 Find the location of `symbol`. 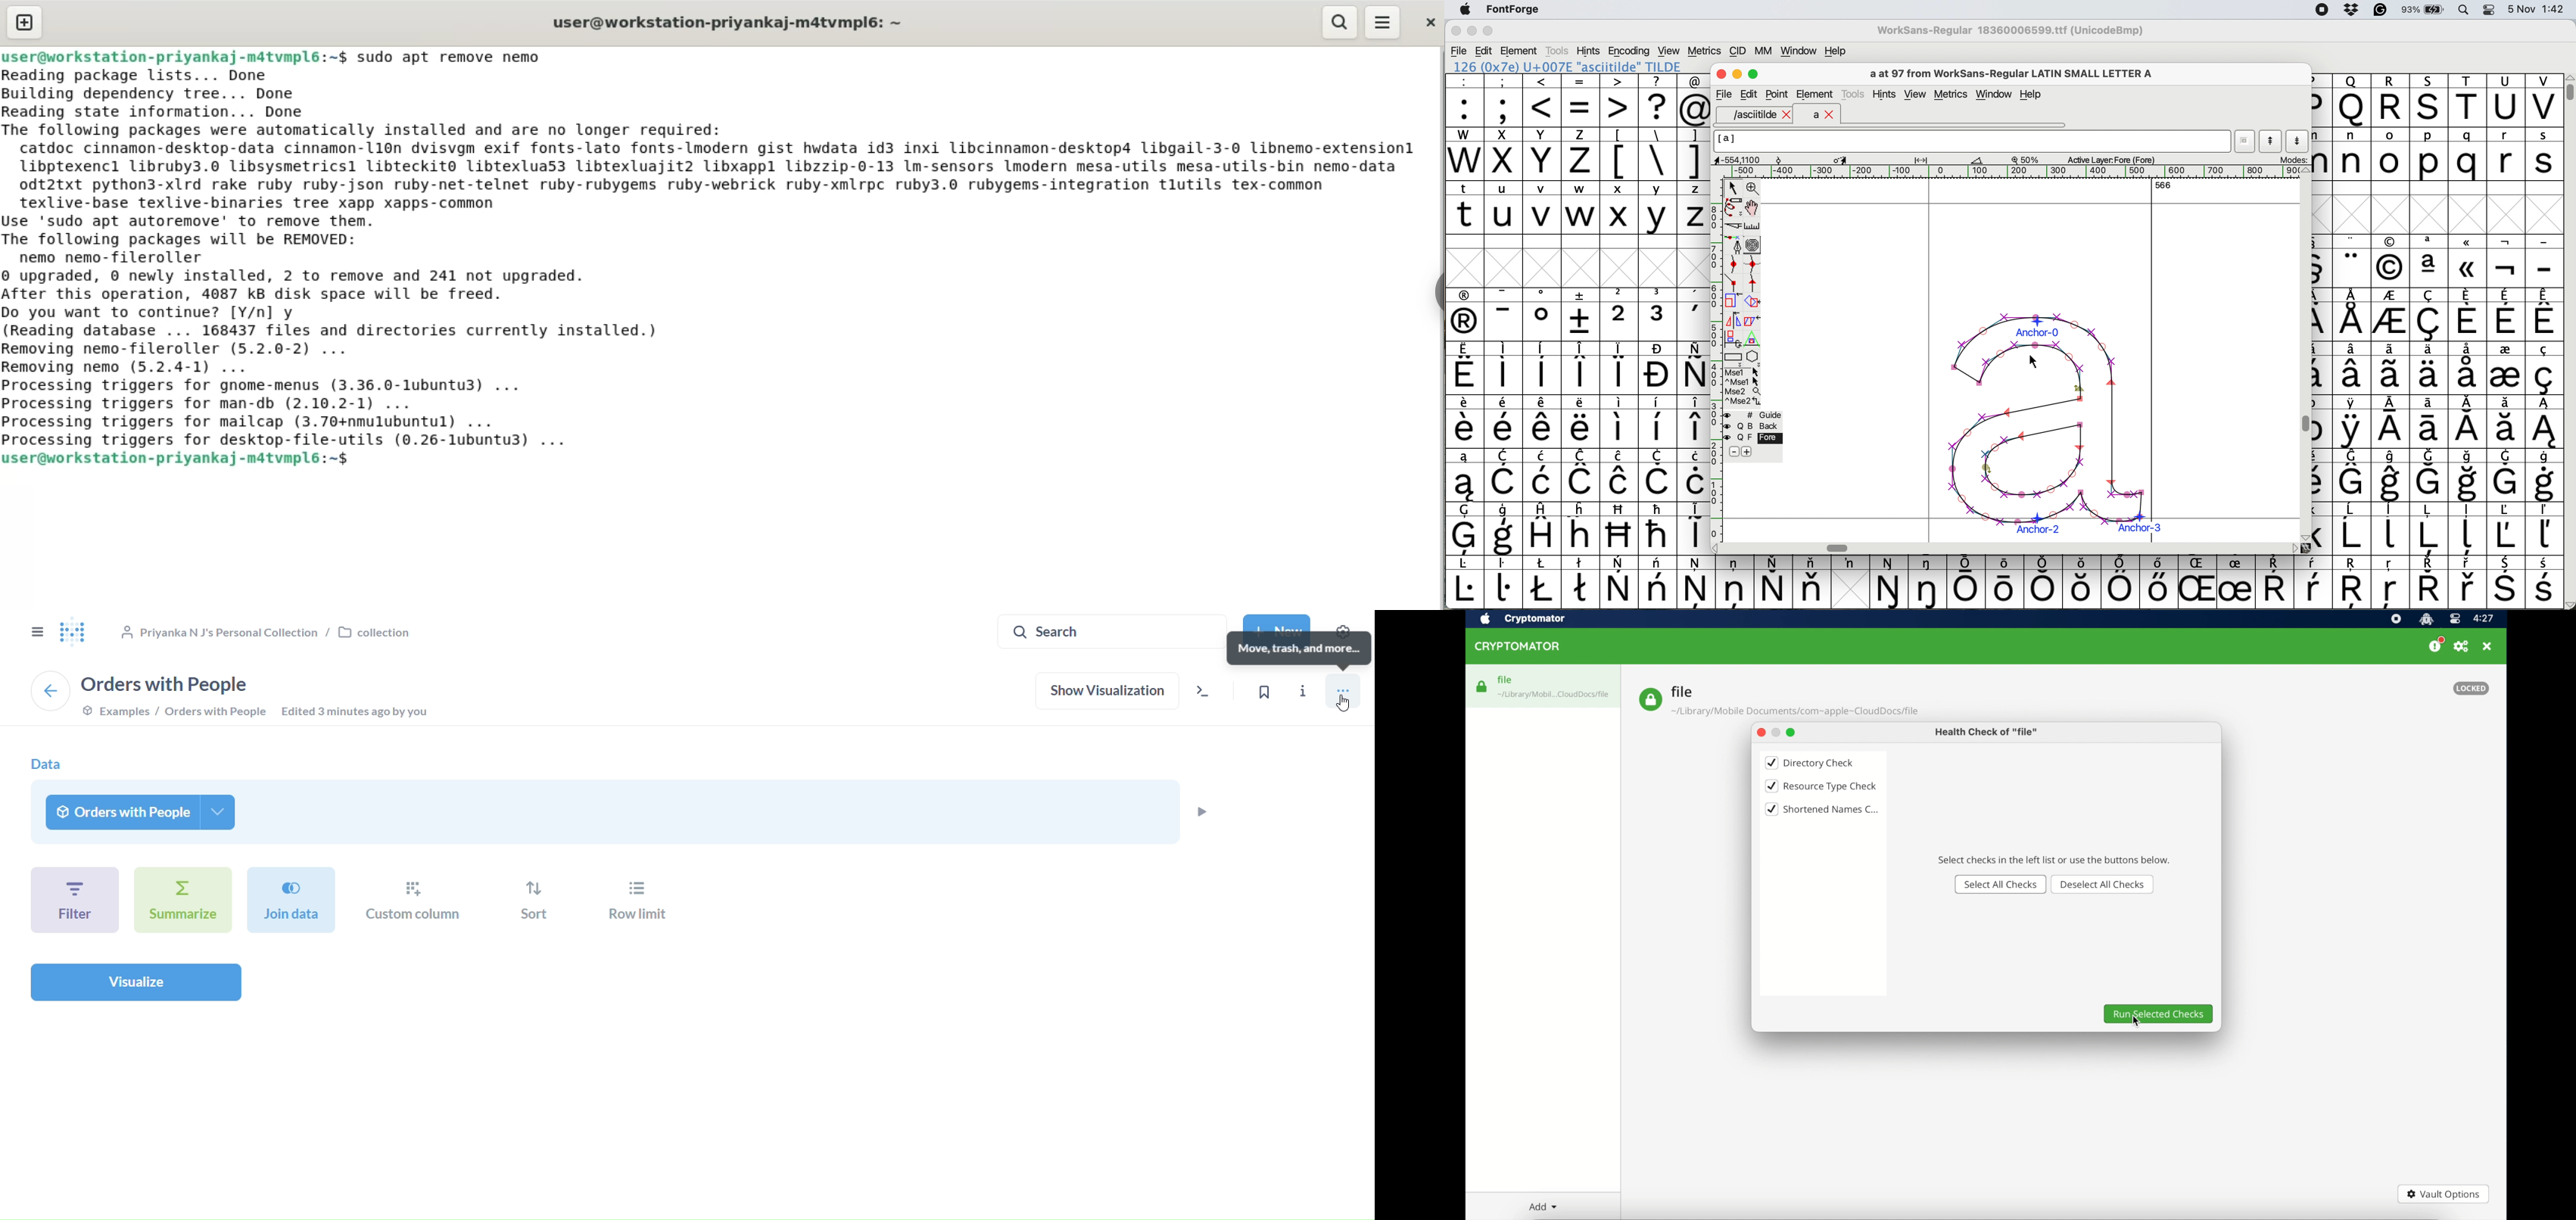

symbol is located at coordinates (2470, 530).